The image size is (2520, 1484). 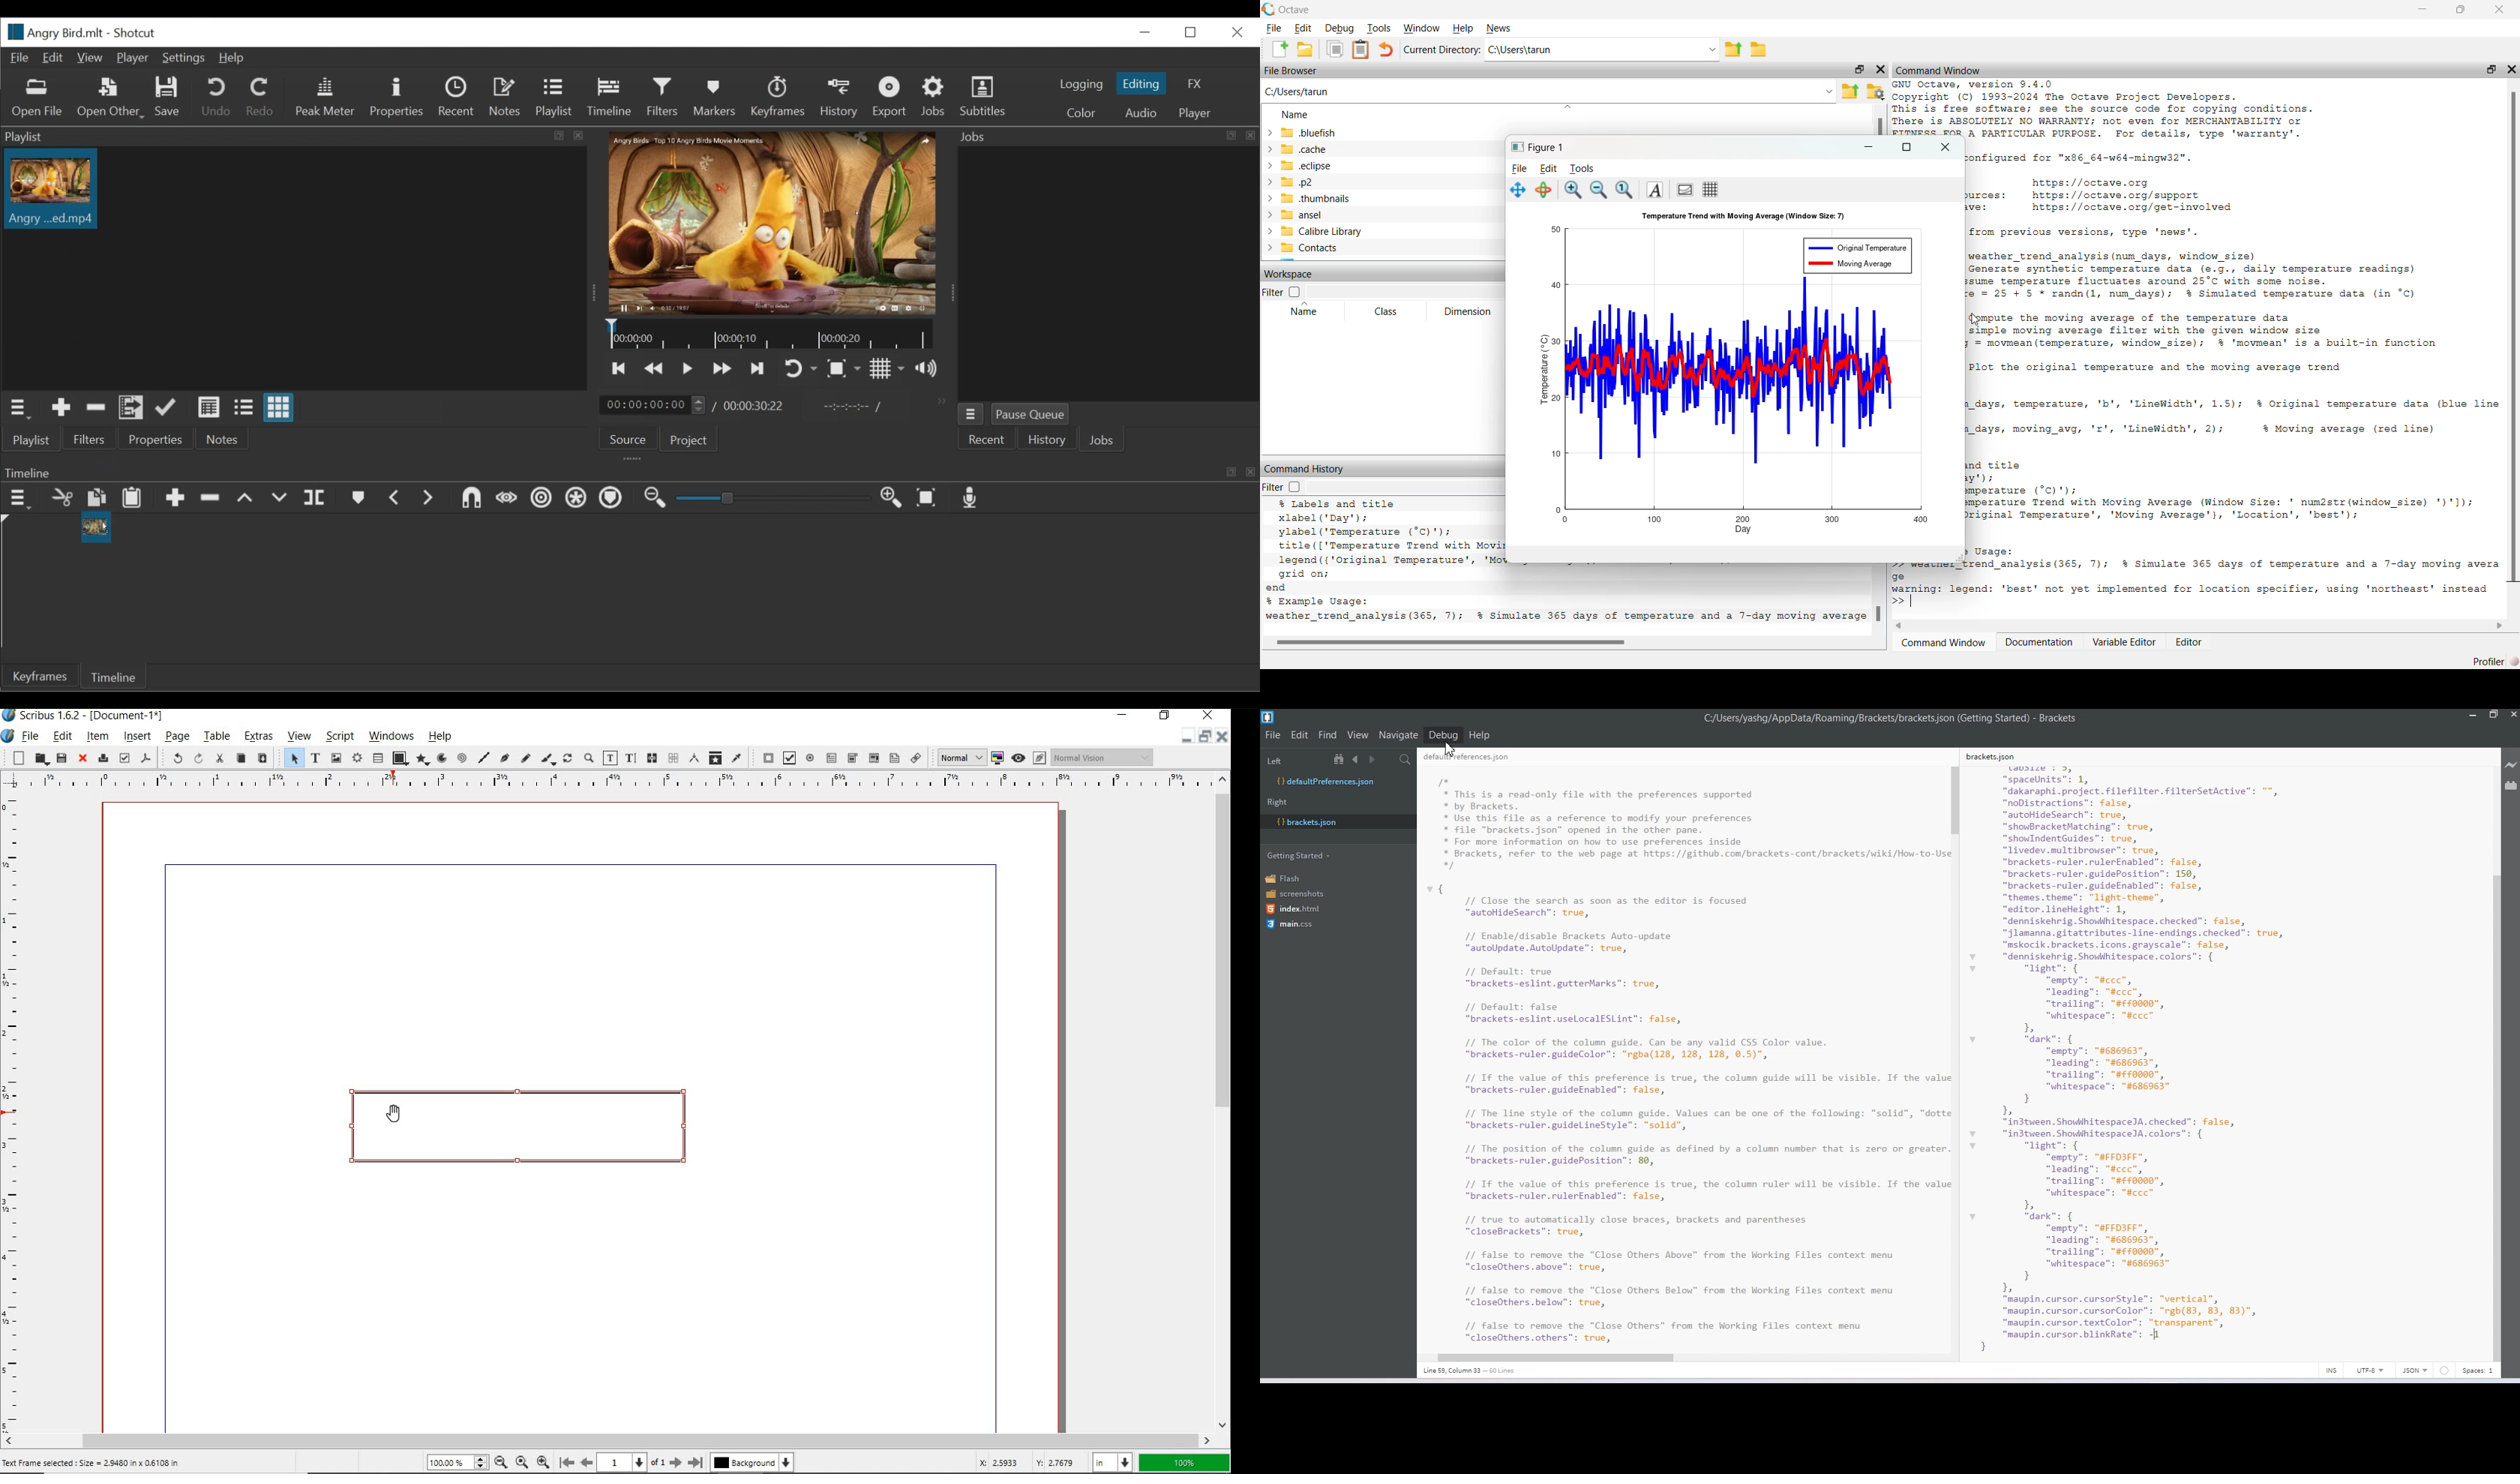 What do you see at coordinates (137, 737) in the screenshot?
I see `insert` at bounding box center [137, 737].